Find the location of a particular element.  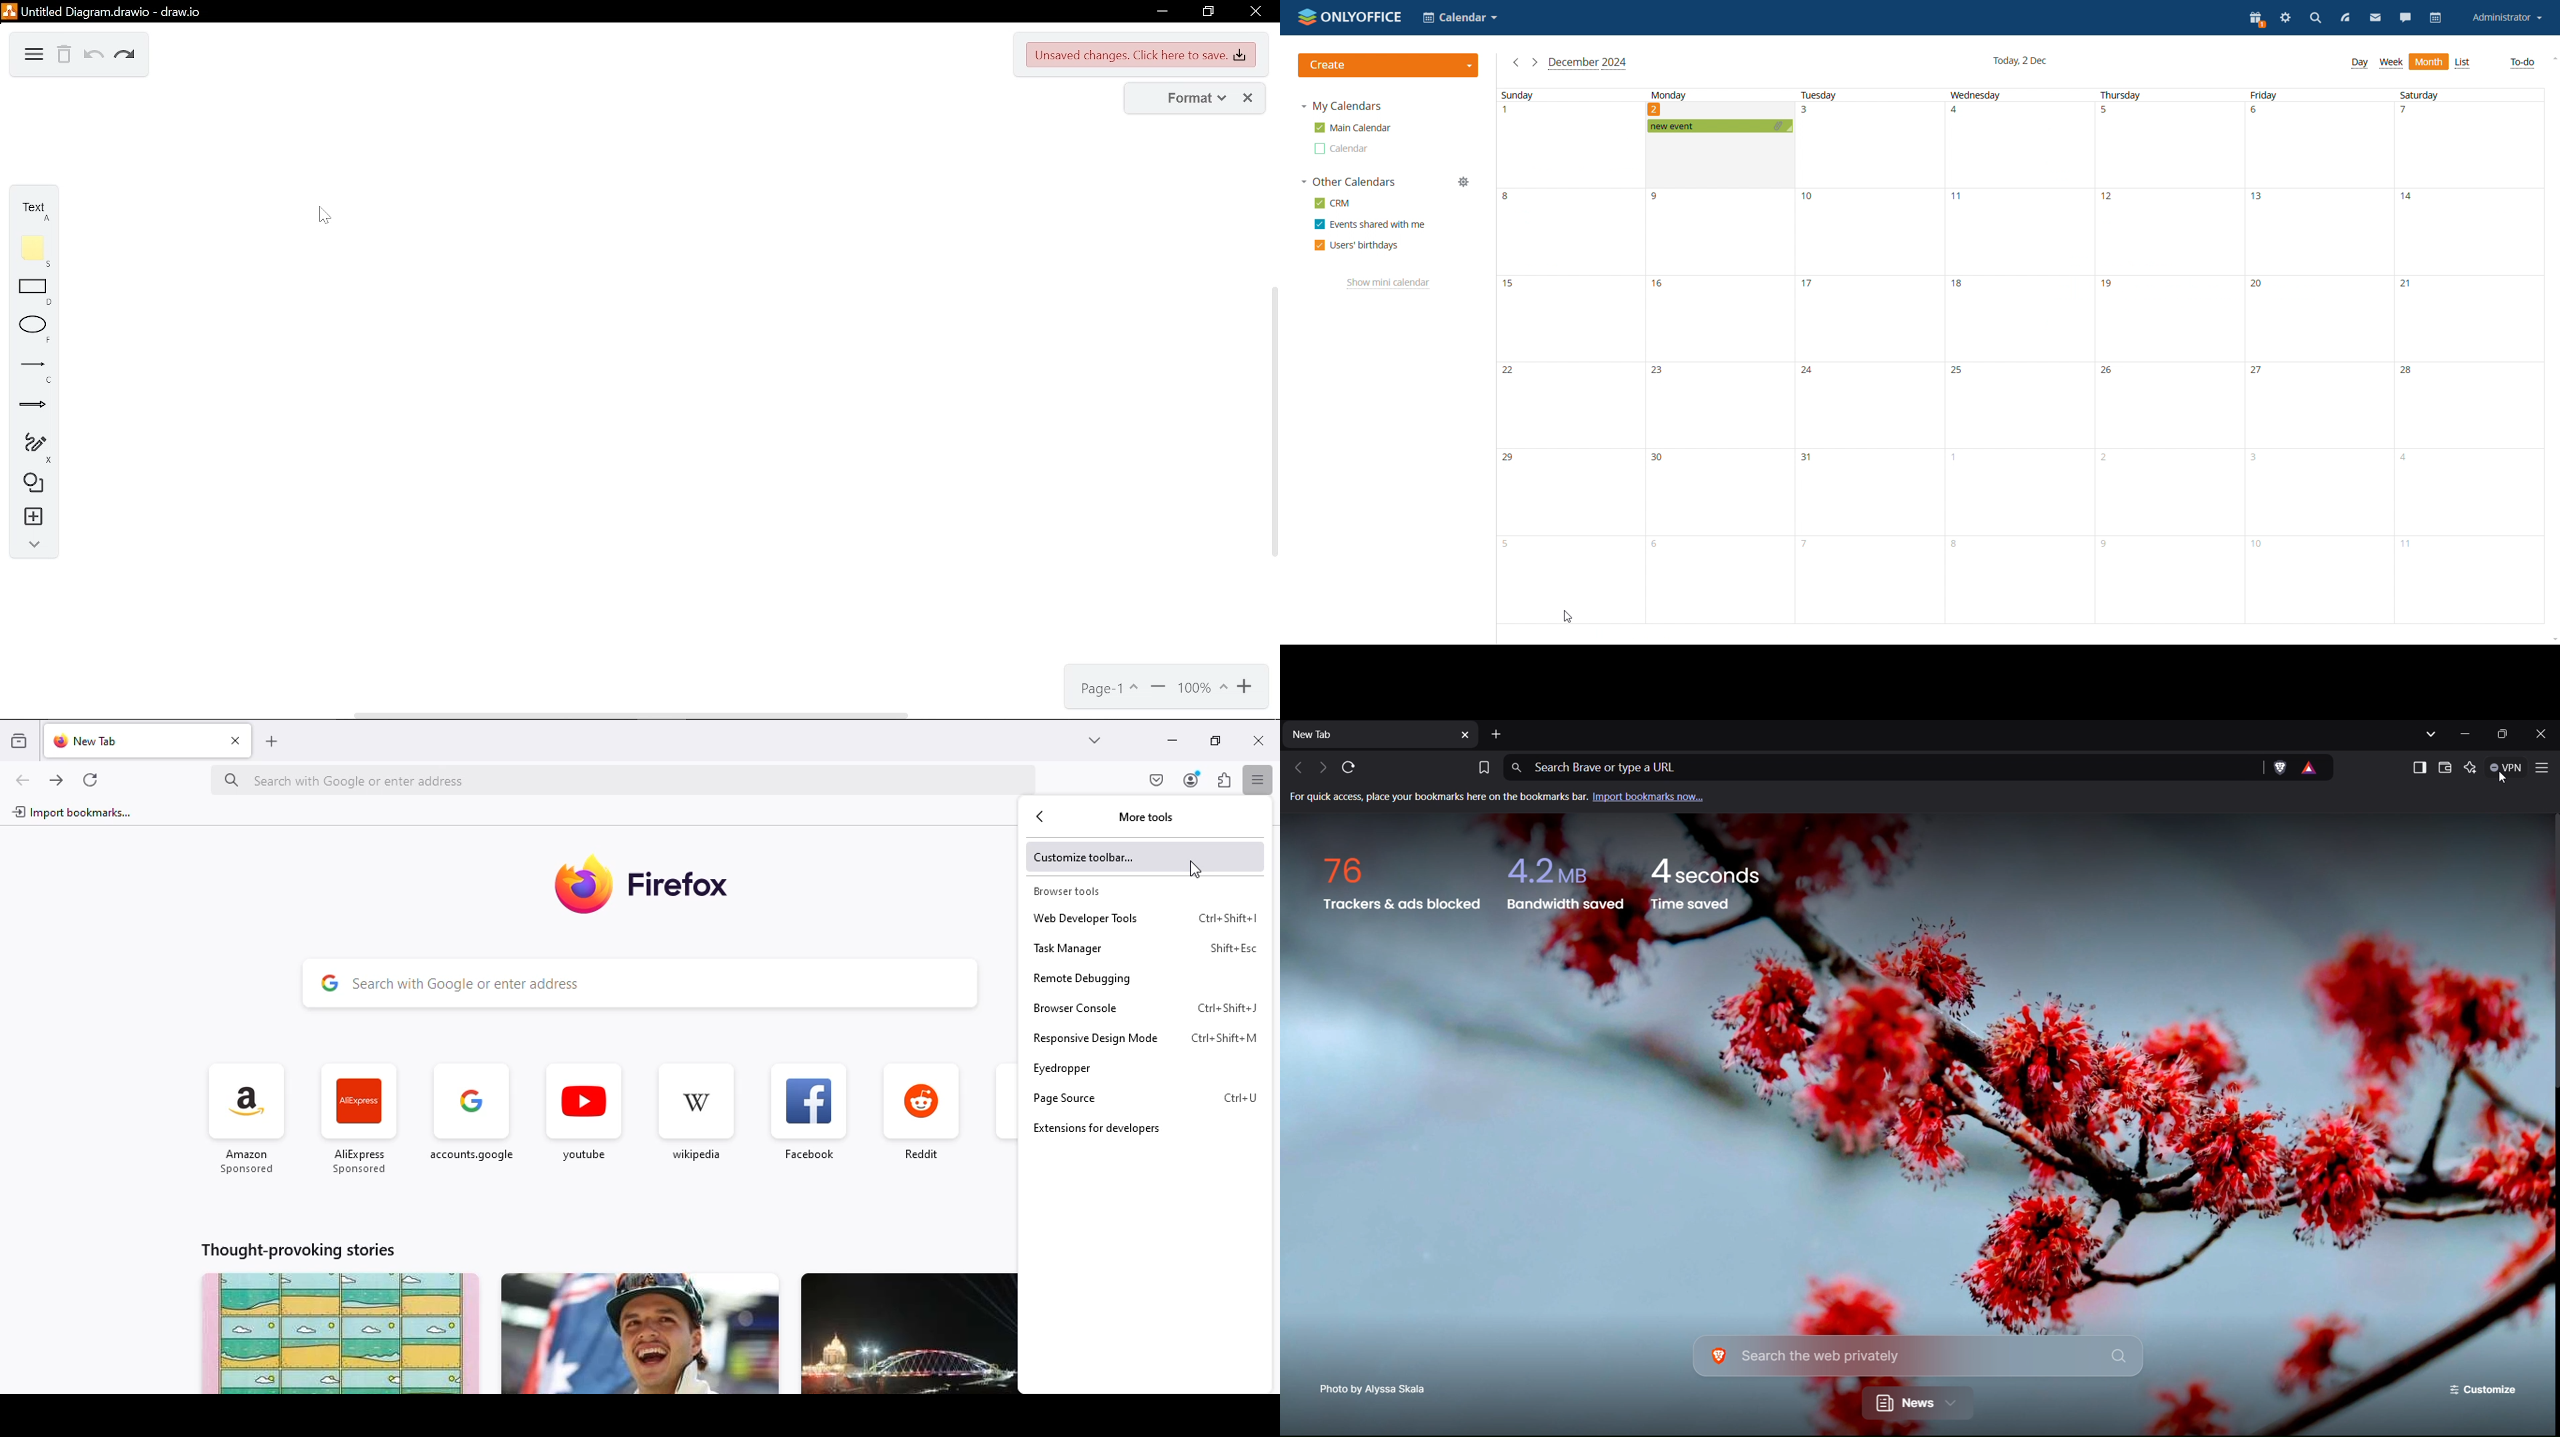

google accounts is located at coordinates (472, 1119).